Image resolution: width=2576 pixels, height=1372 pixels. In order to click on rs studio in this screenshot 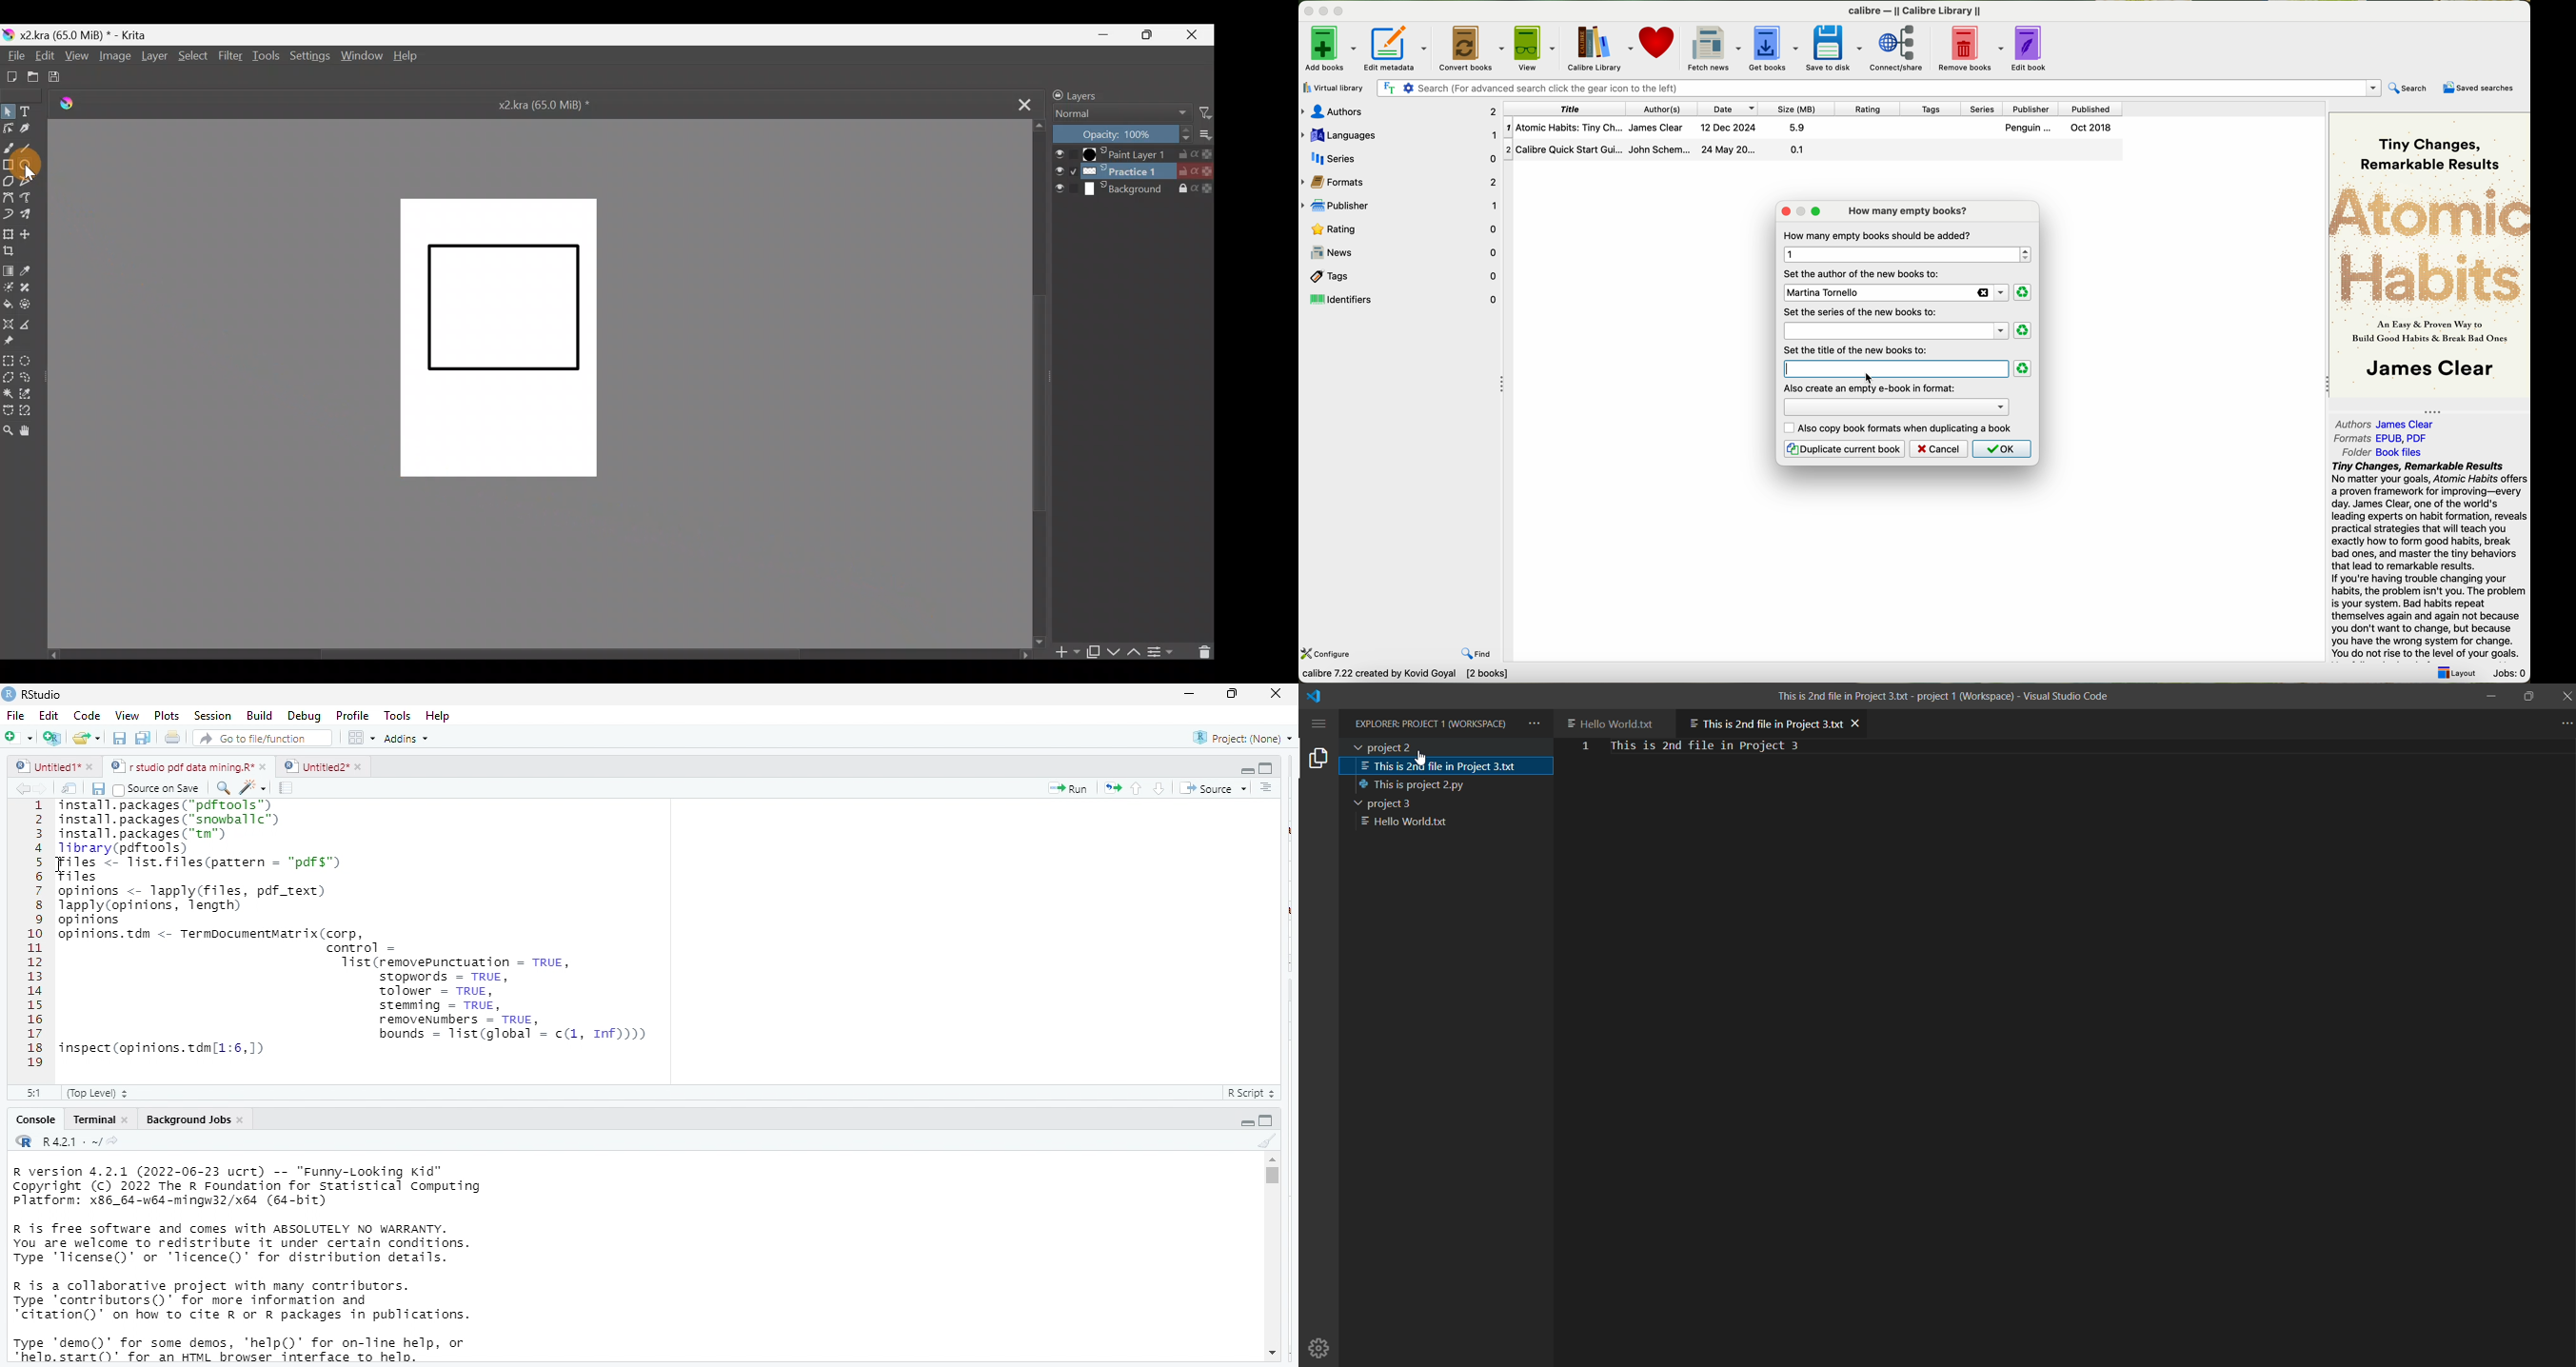, I will do `click(25, 1142)`.